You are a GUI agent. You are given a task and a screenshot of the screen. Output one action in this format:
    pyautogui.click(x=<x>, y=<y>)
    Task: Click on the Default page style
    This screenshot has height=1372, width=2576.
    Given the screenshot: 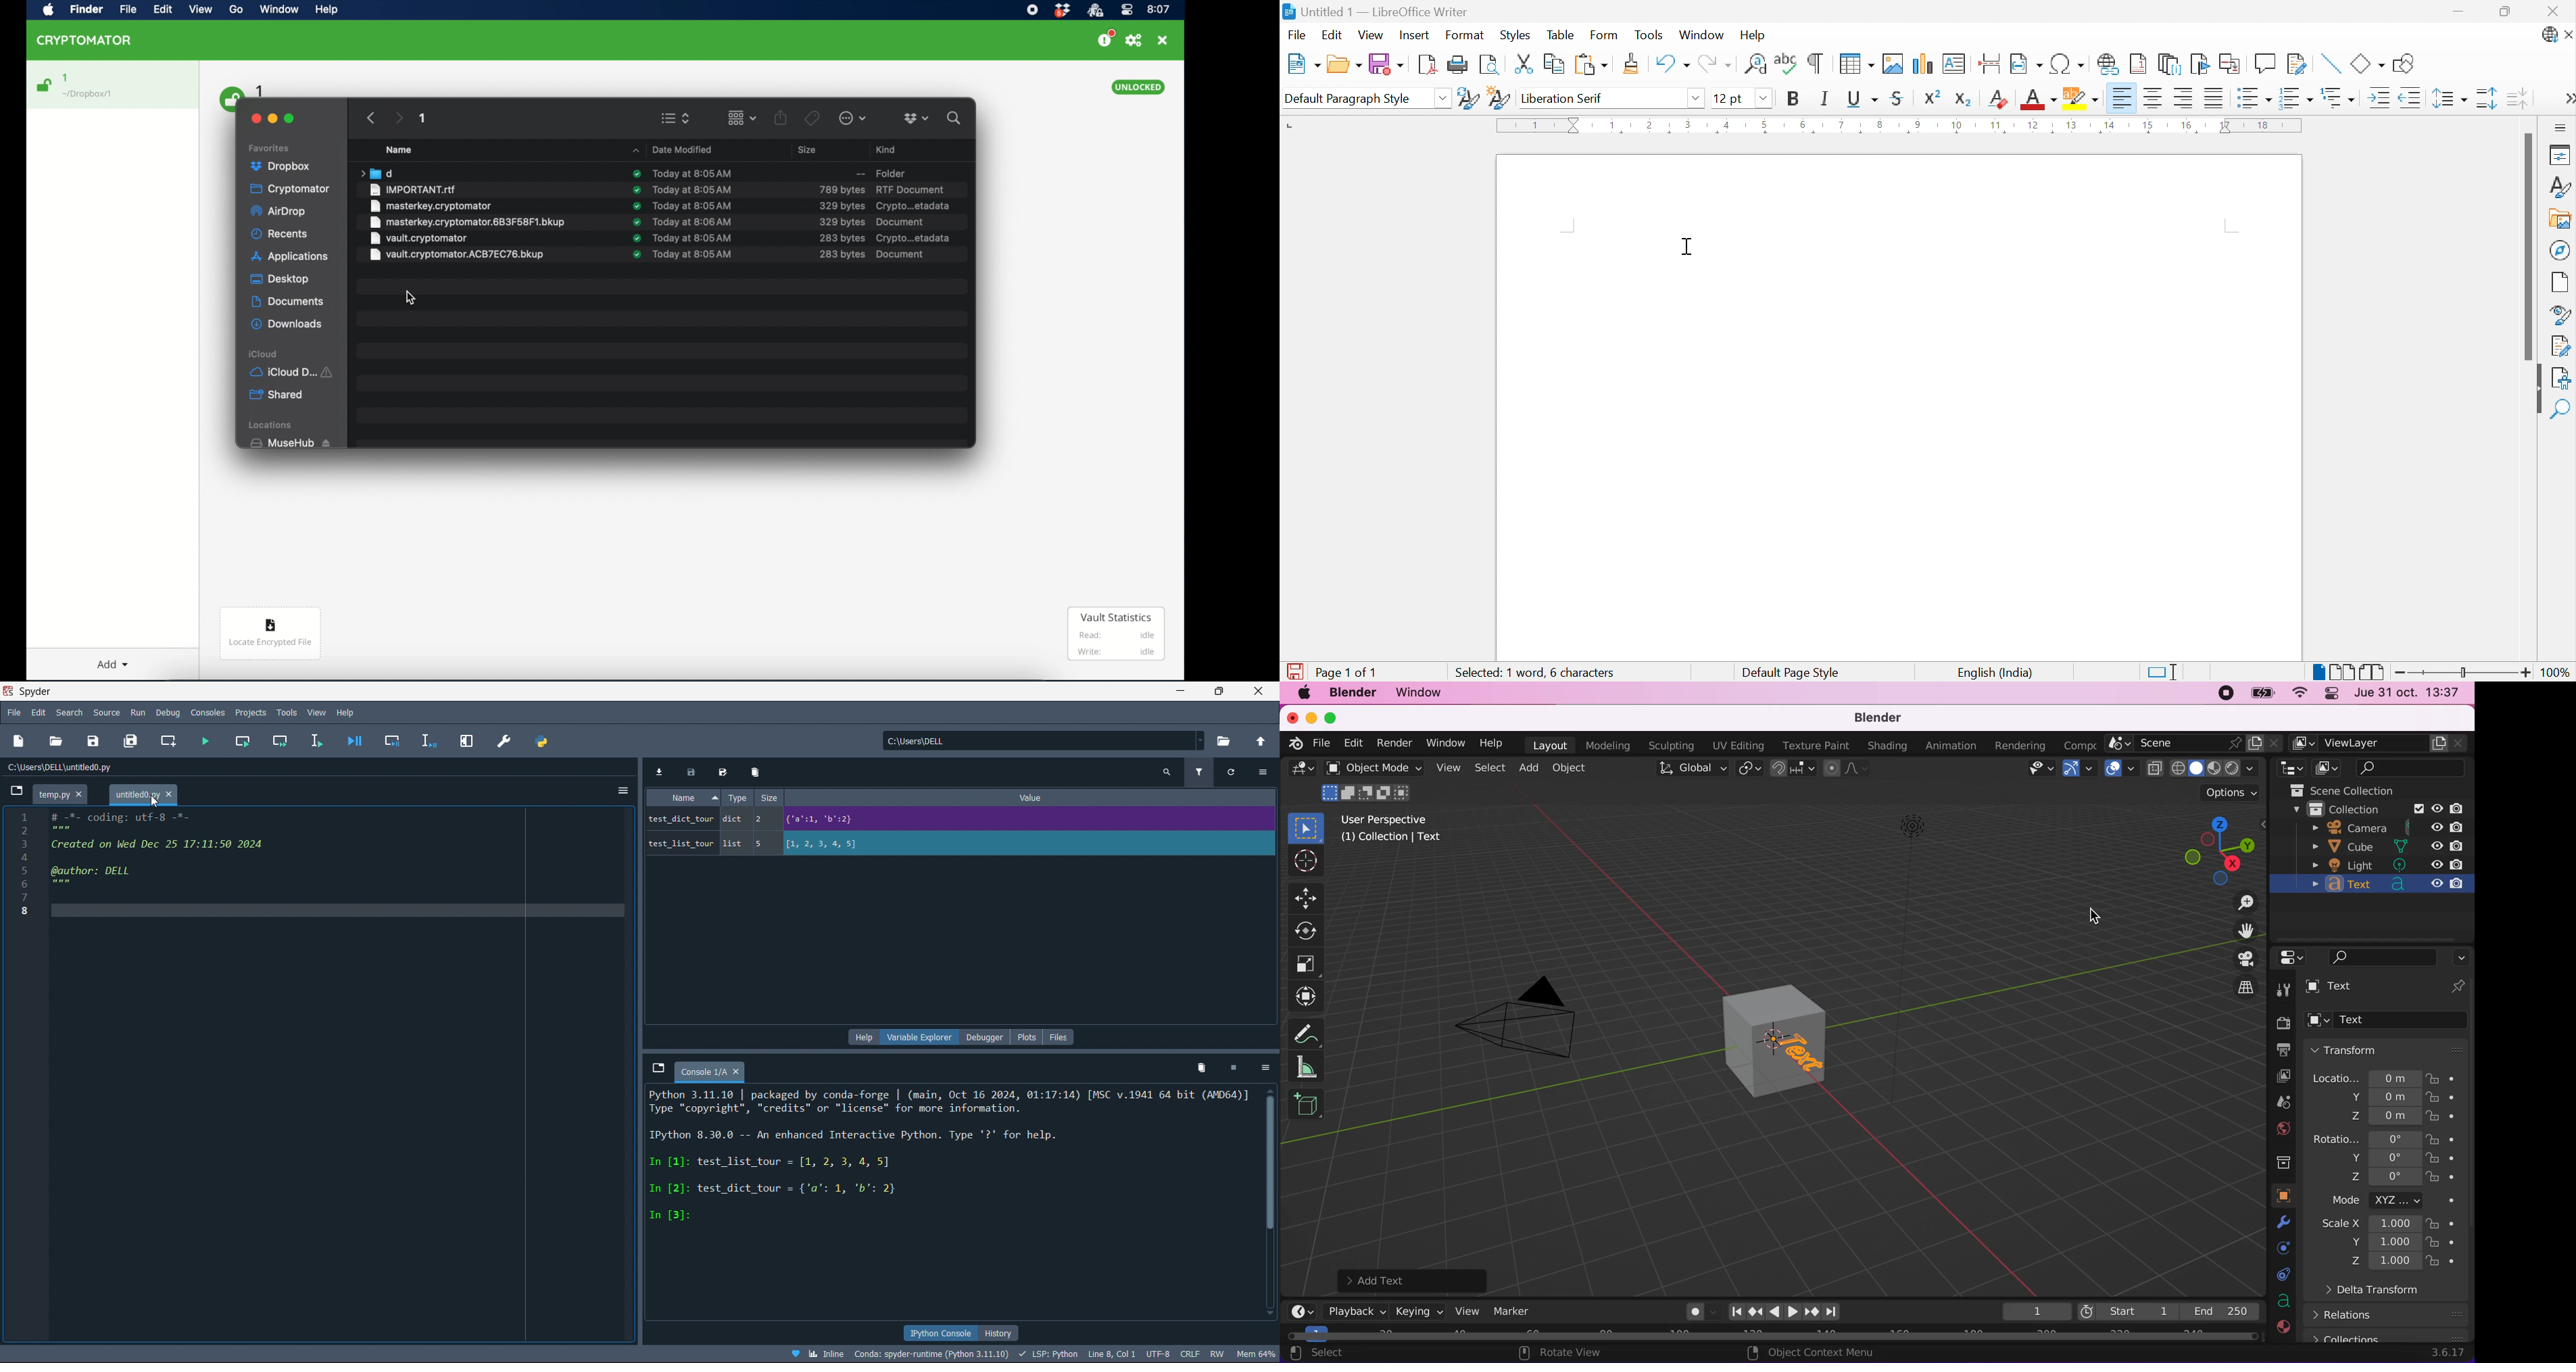 What is the action you would take?
    pyautogui.click(x=1789, y=673)
    